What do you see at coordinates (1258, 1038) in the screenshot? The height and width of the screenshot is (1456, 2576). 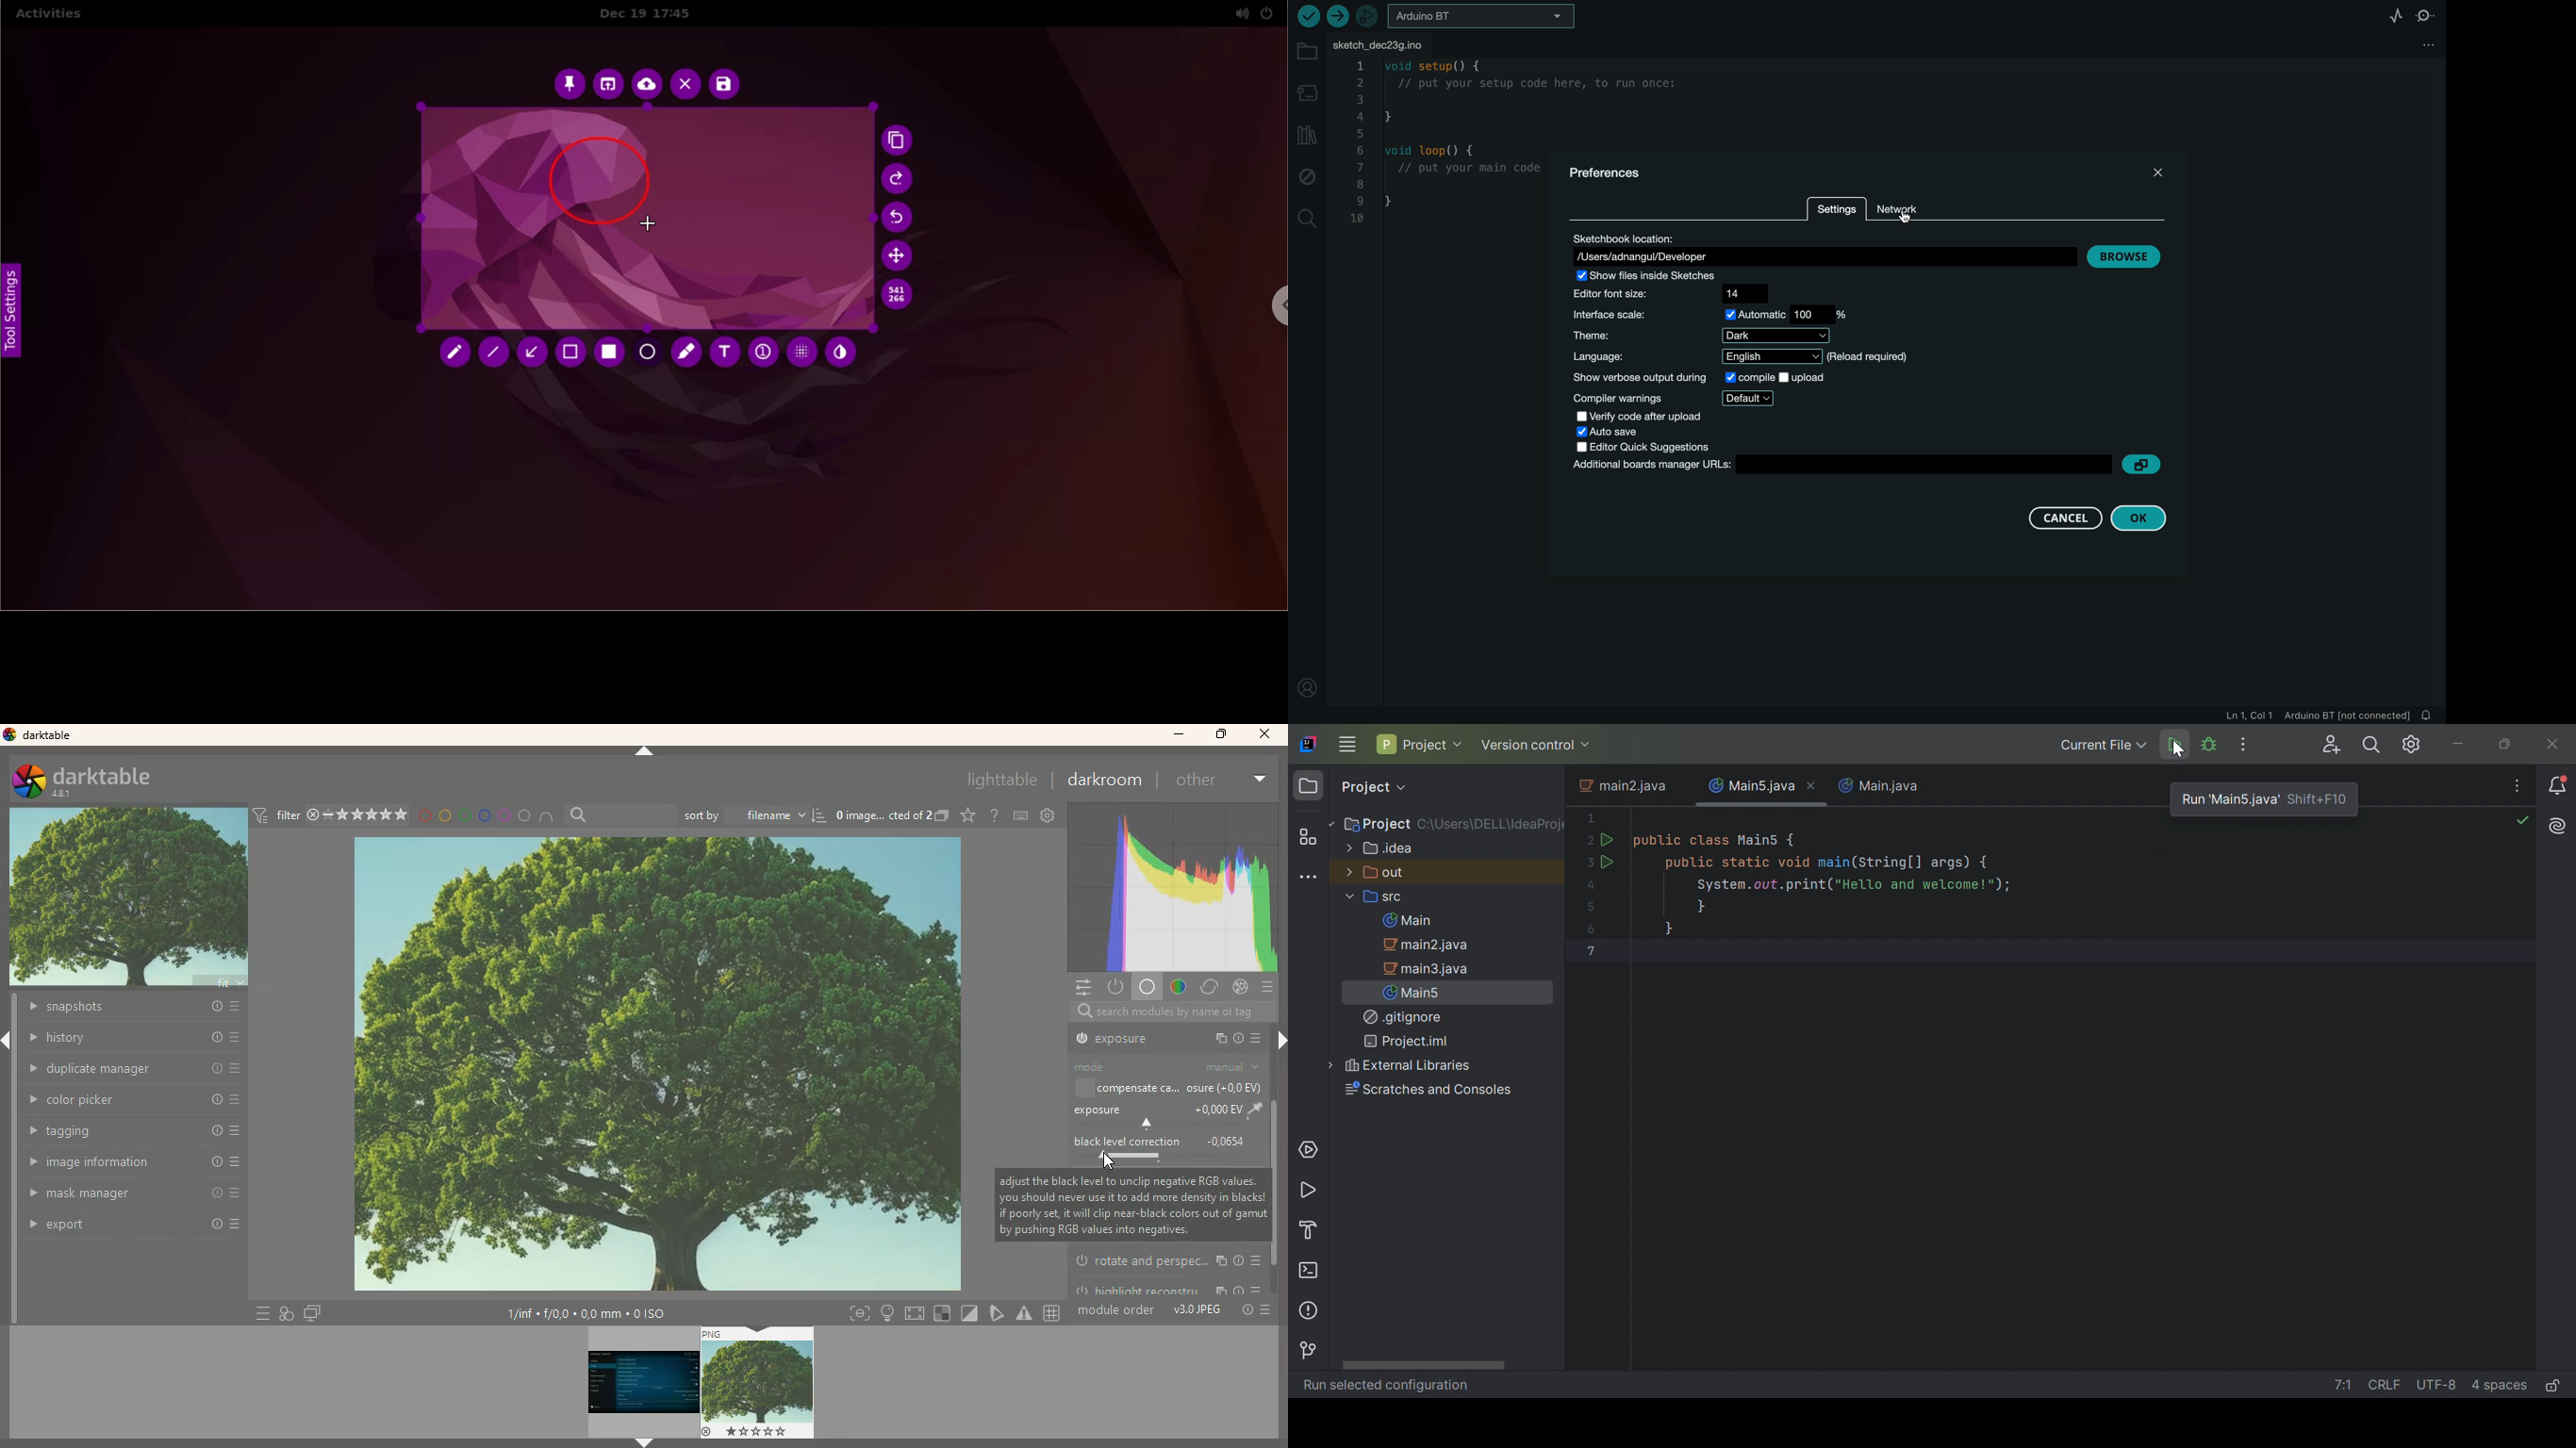 I see `more` at bounding box center [1258, 1038].